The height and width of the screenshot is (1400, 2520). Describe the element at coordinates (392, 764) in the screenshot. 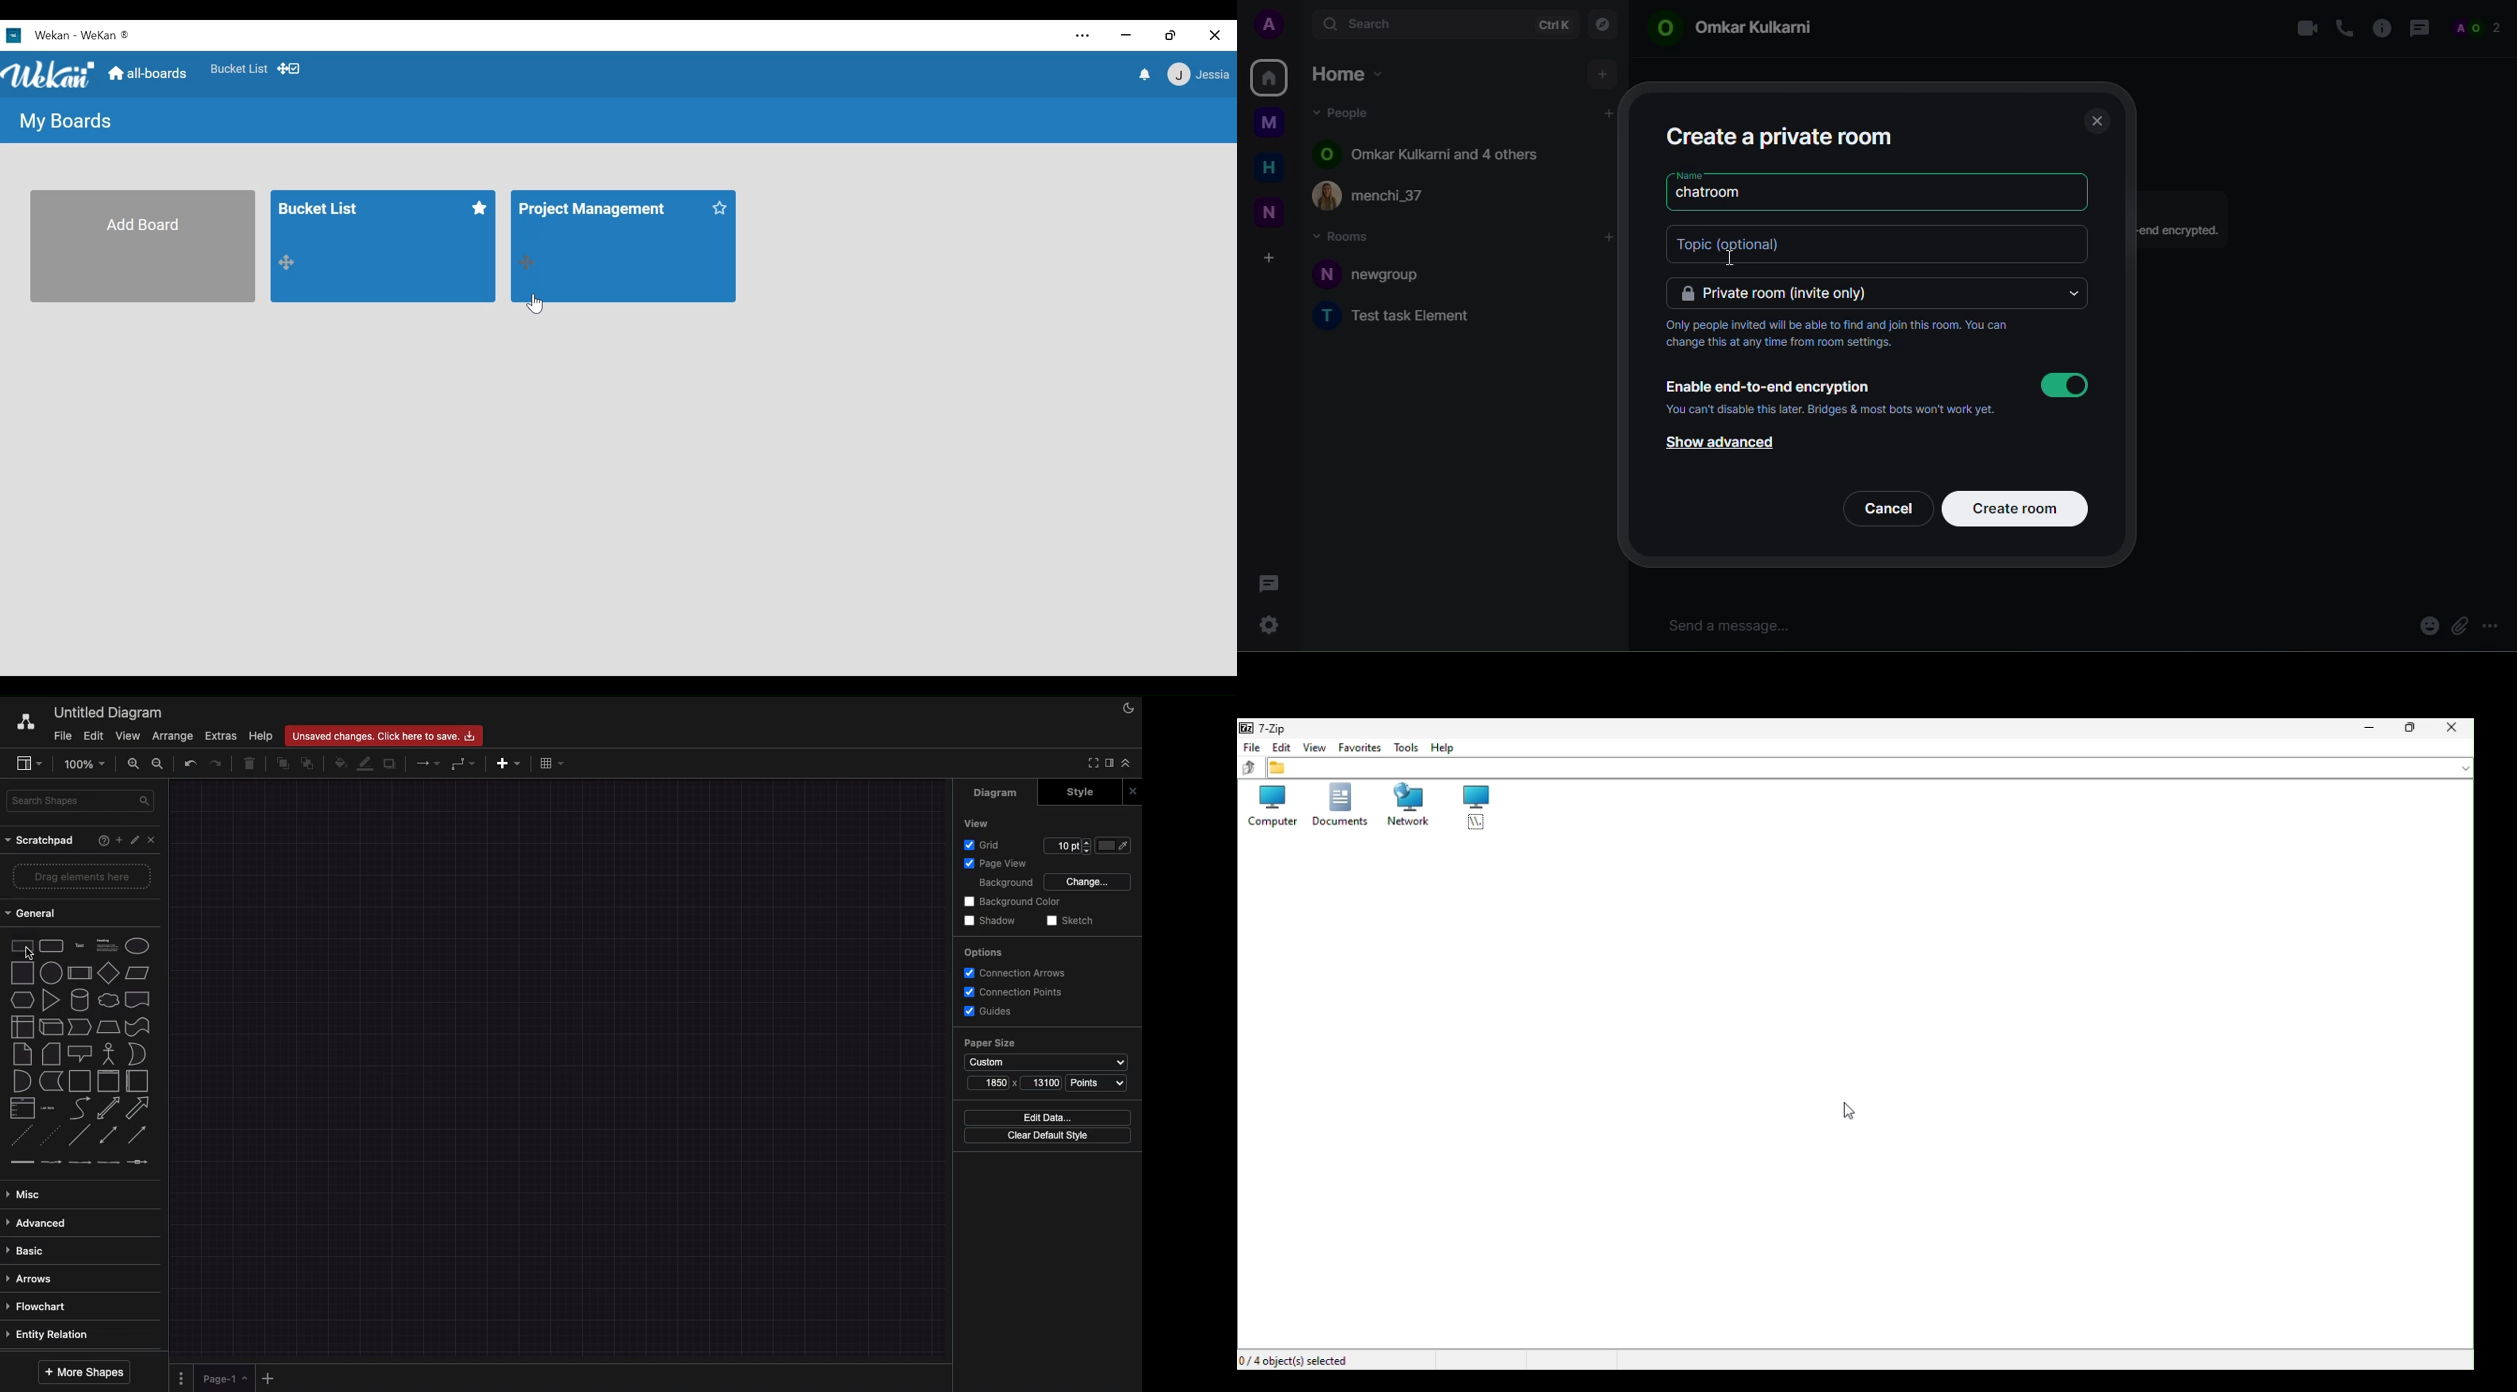

I see `Shadow` at that location.